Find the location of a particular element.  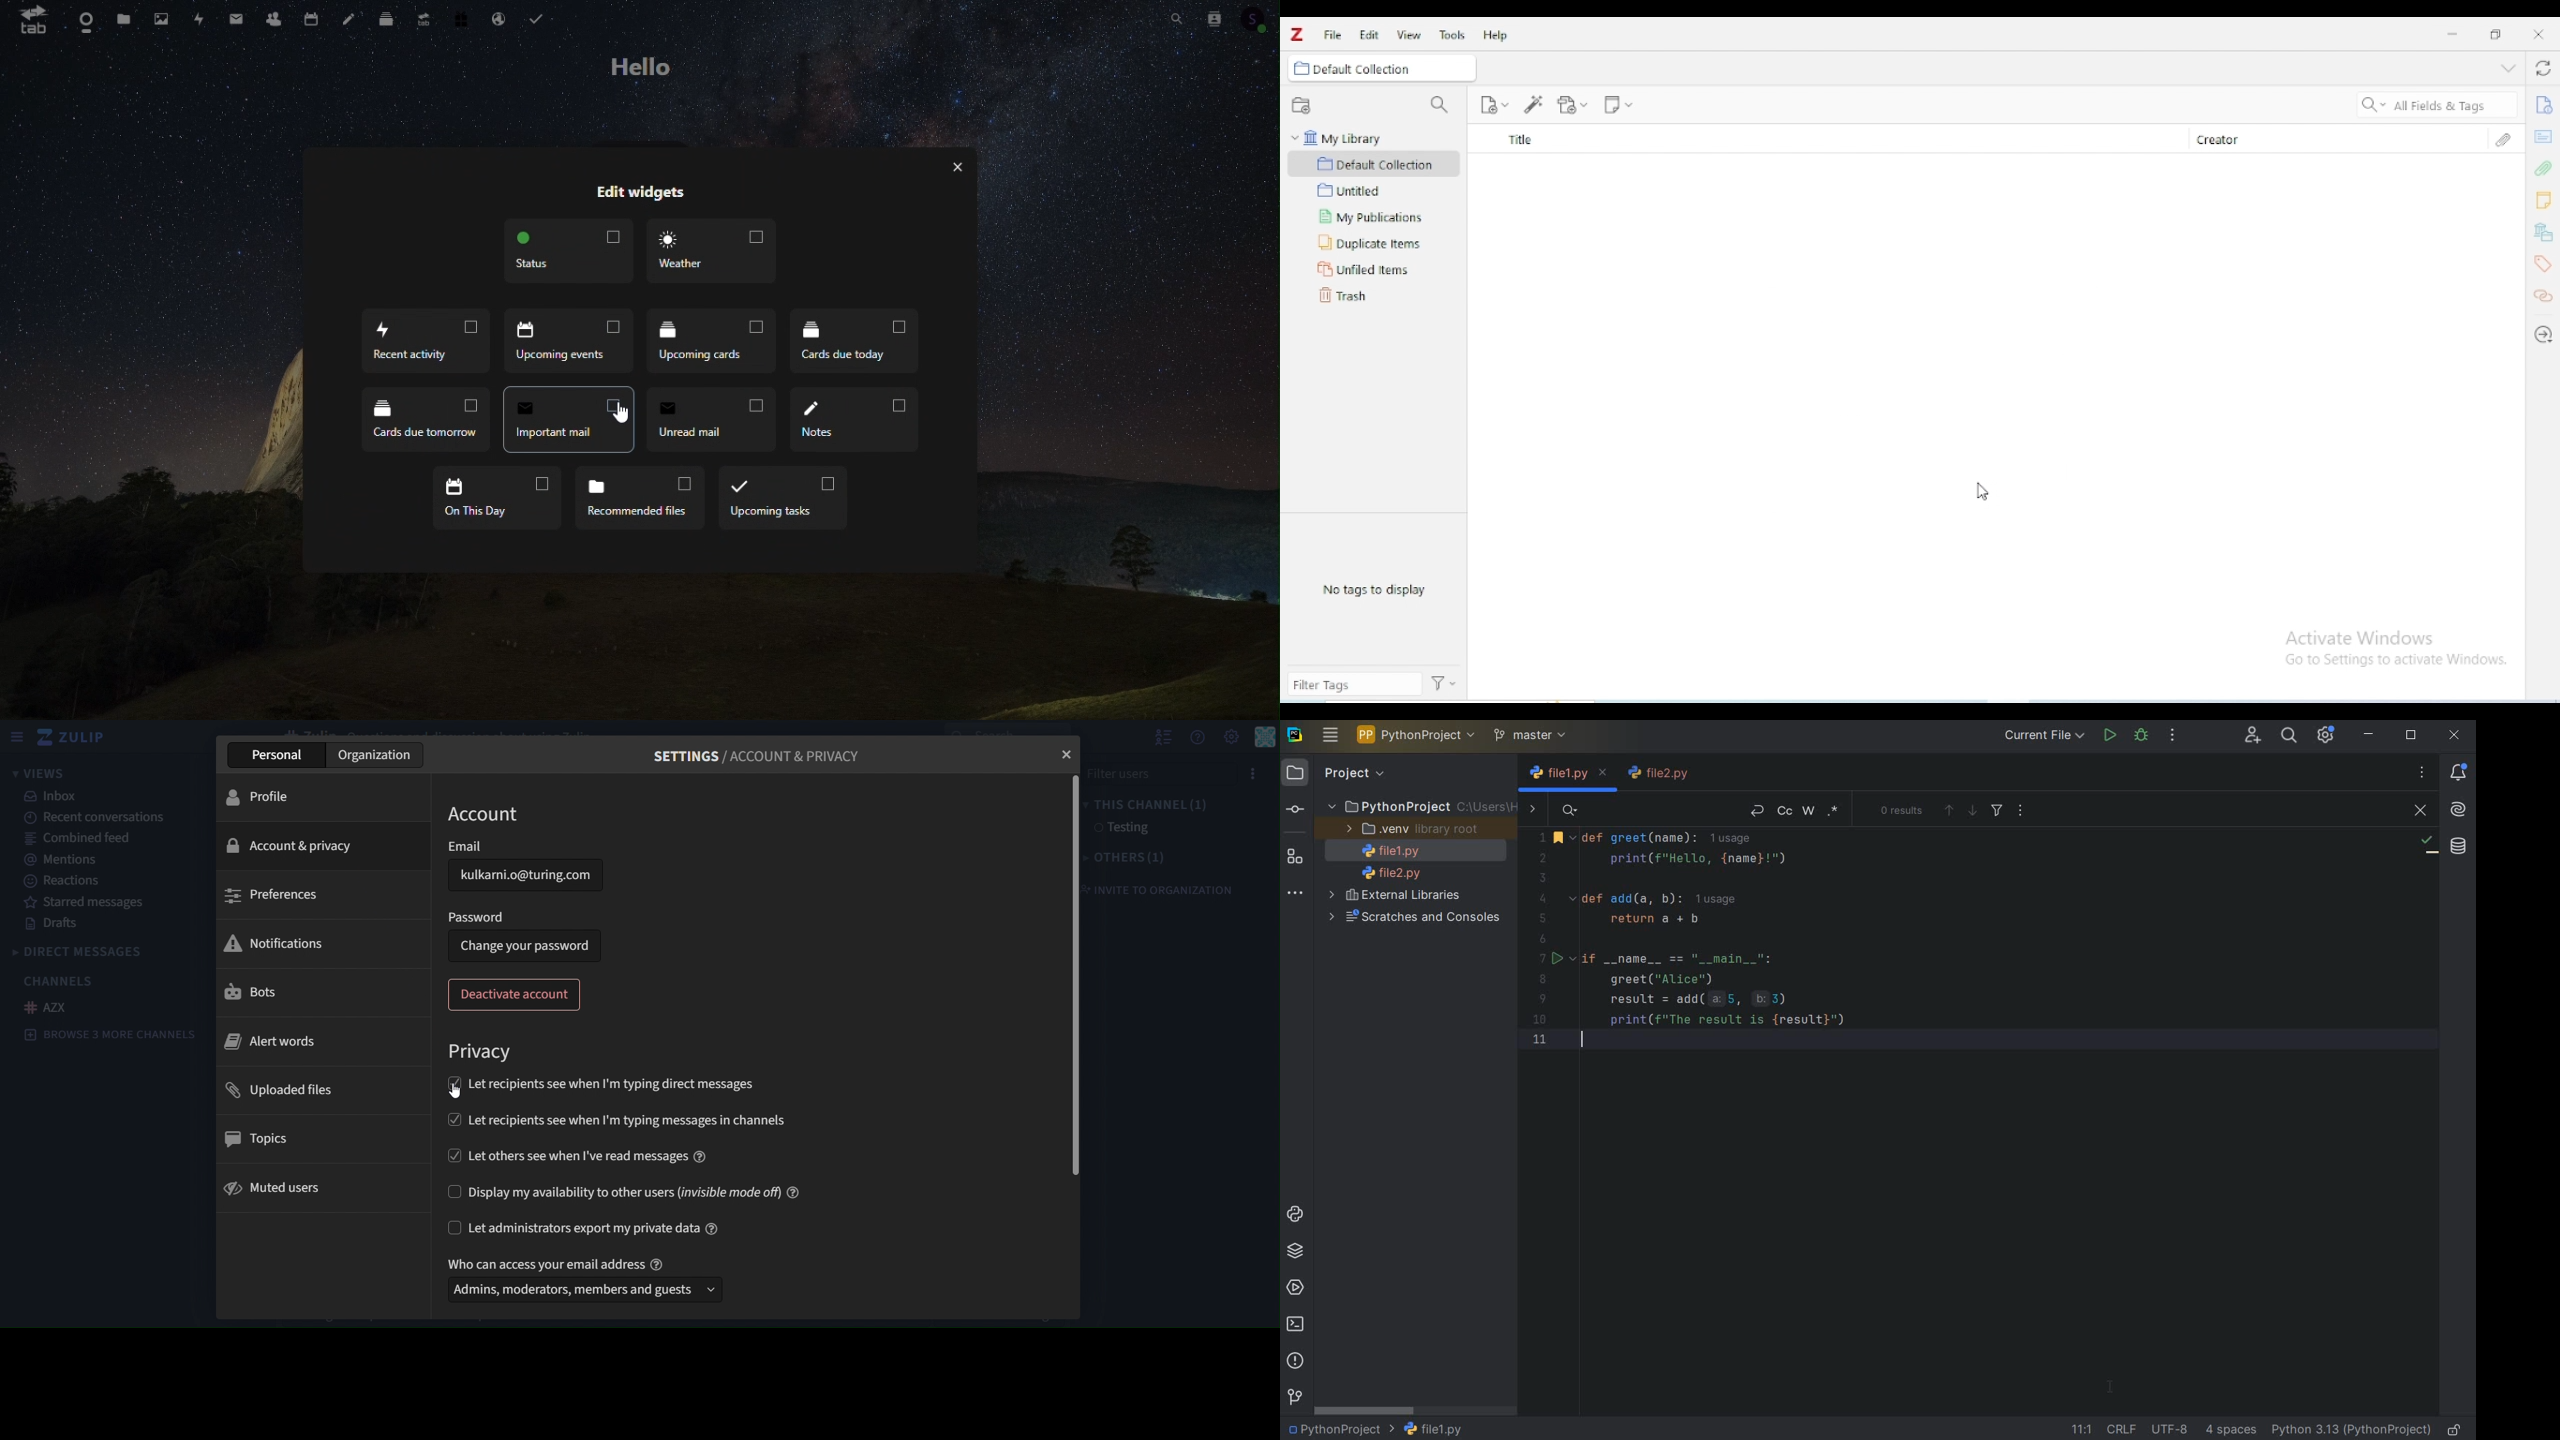

LINE SEPARATOR is located at coordinates (2121, 1428).